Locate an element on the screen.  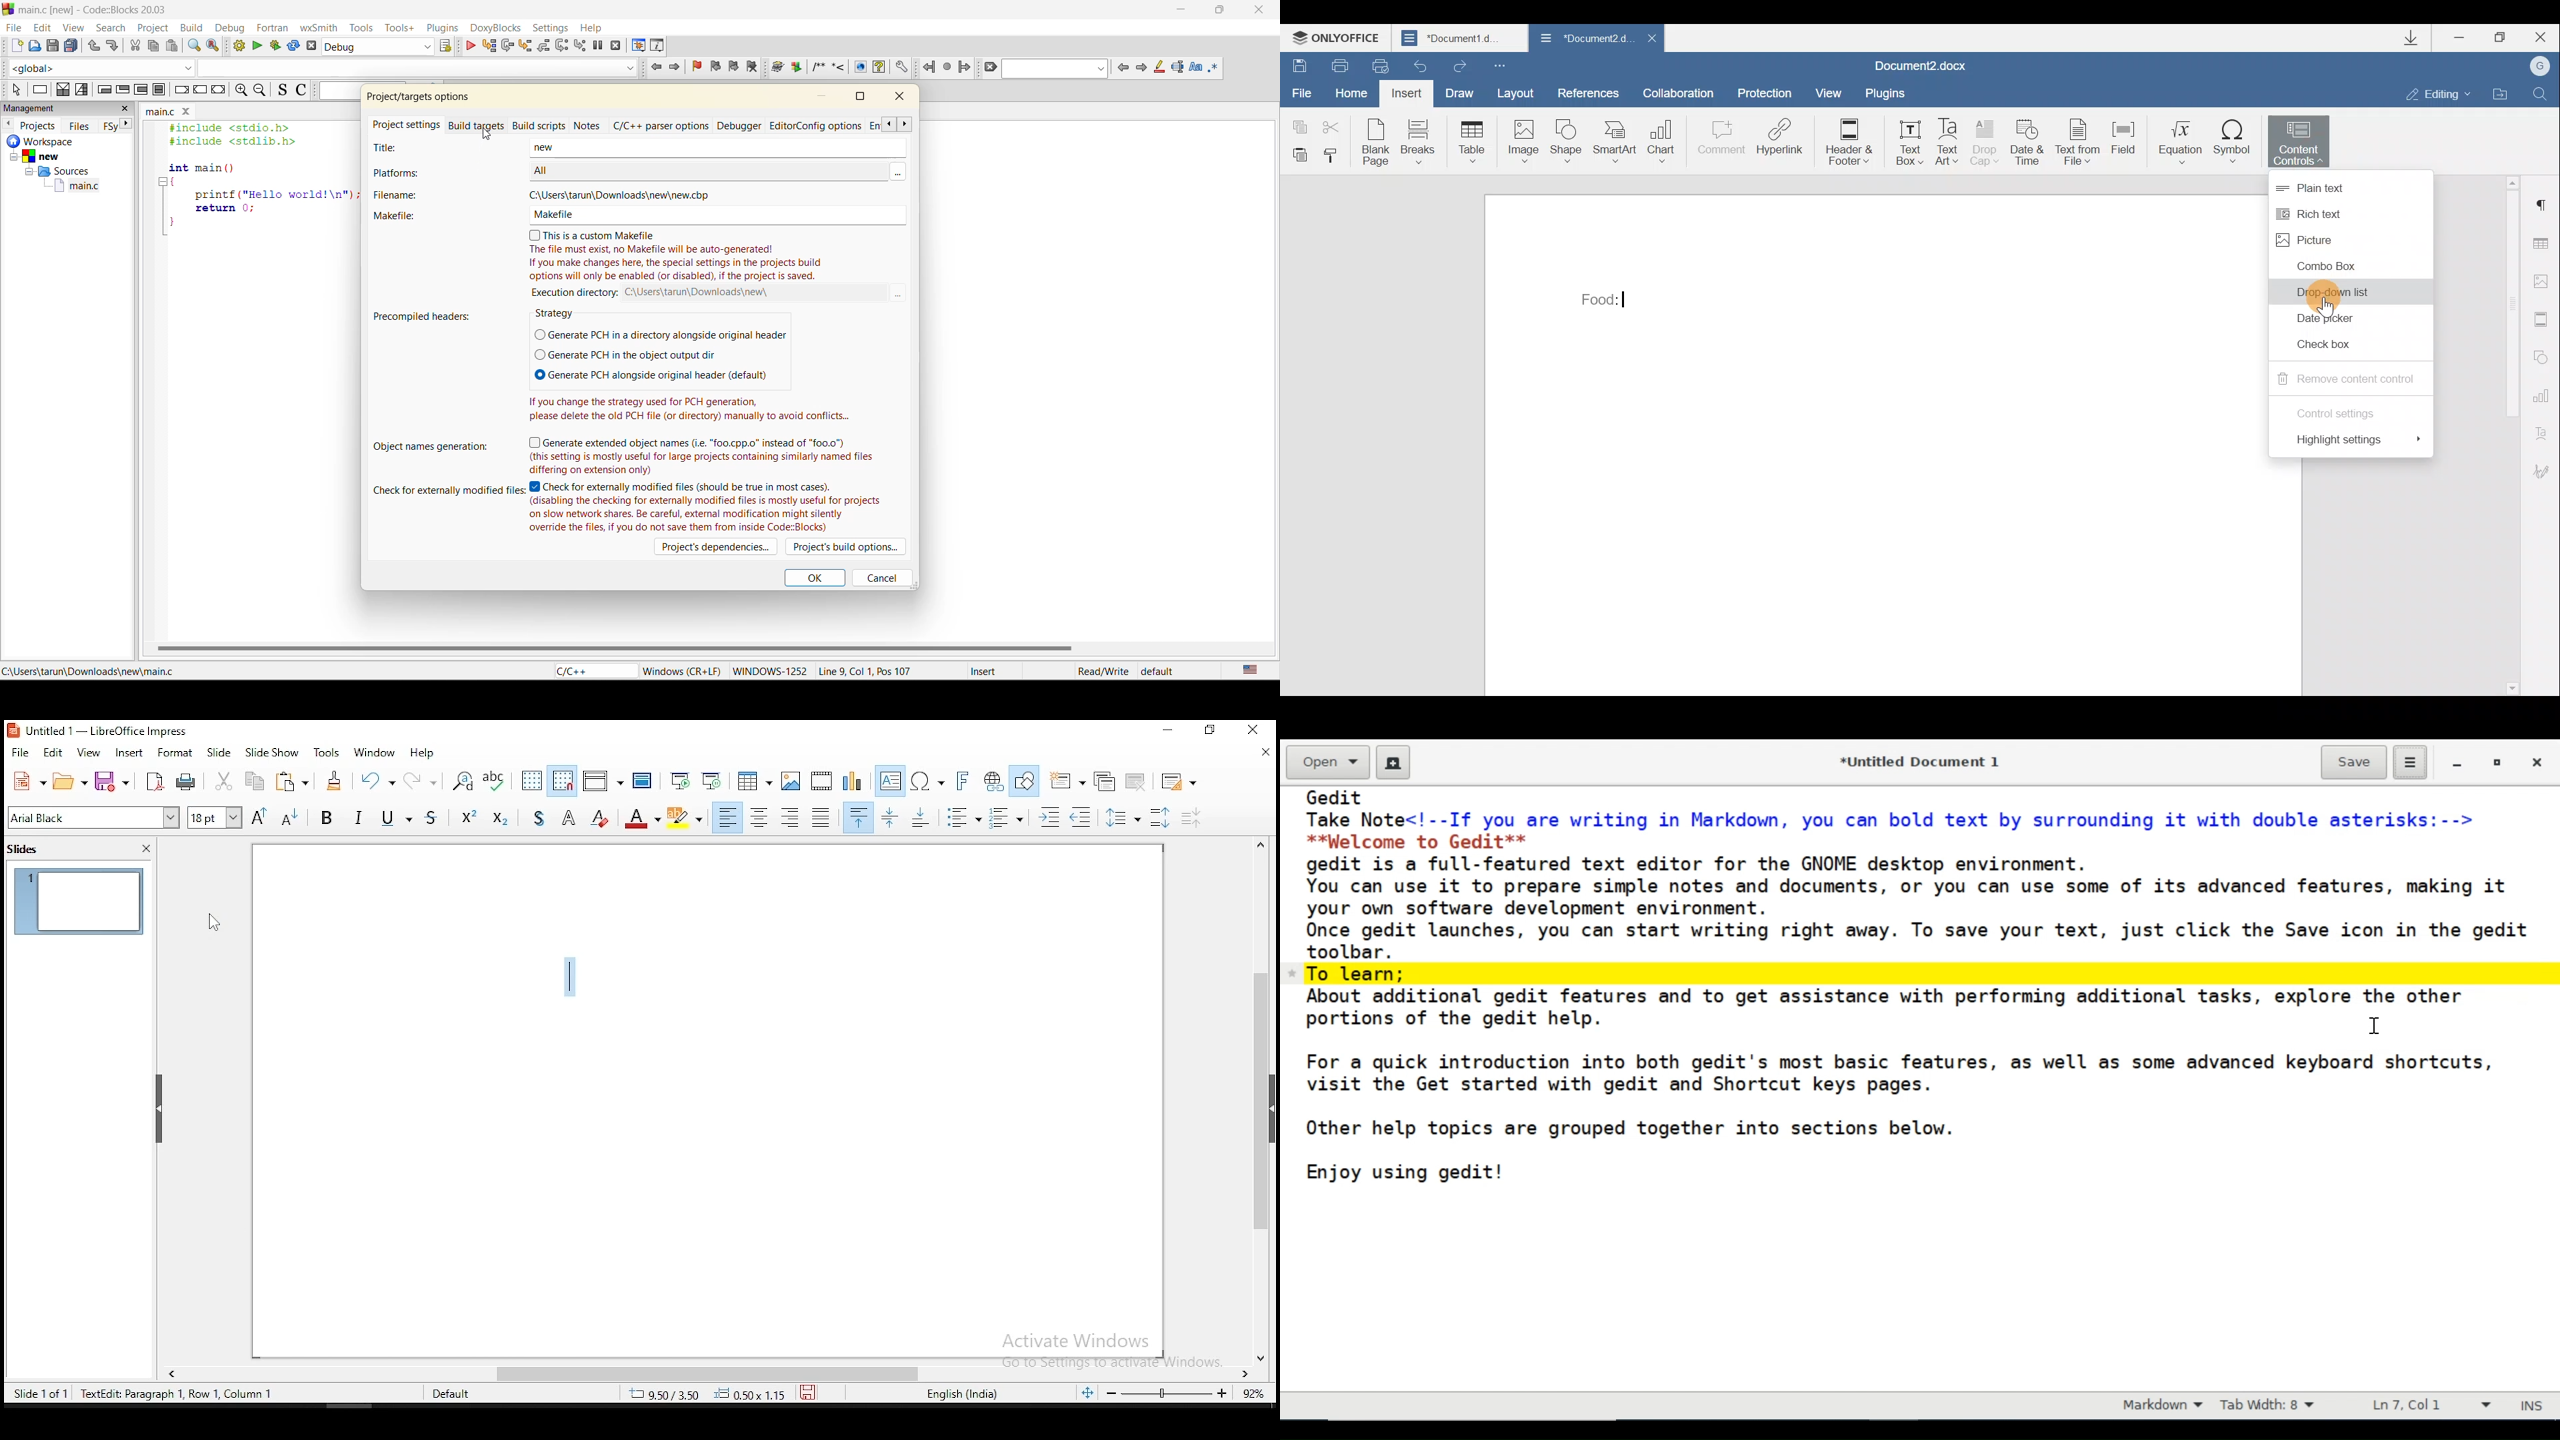
table is located at coordinates (755, 778).